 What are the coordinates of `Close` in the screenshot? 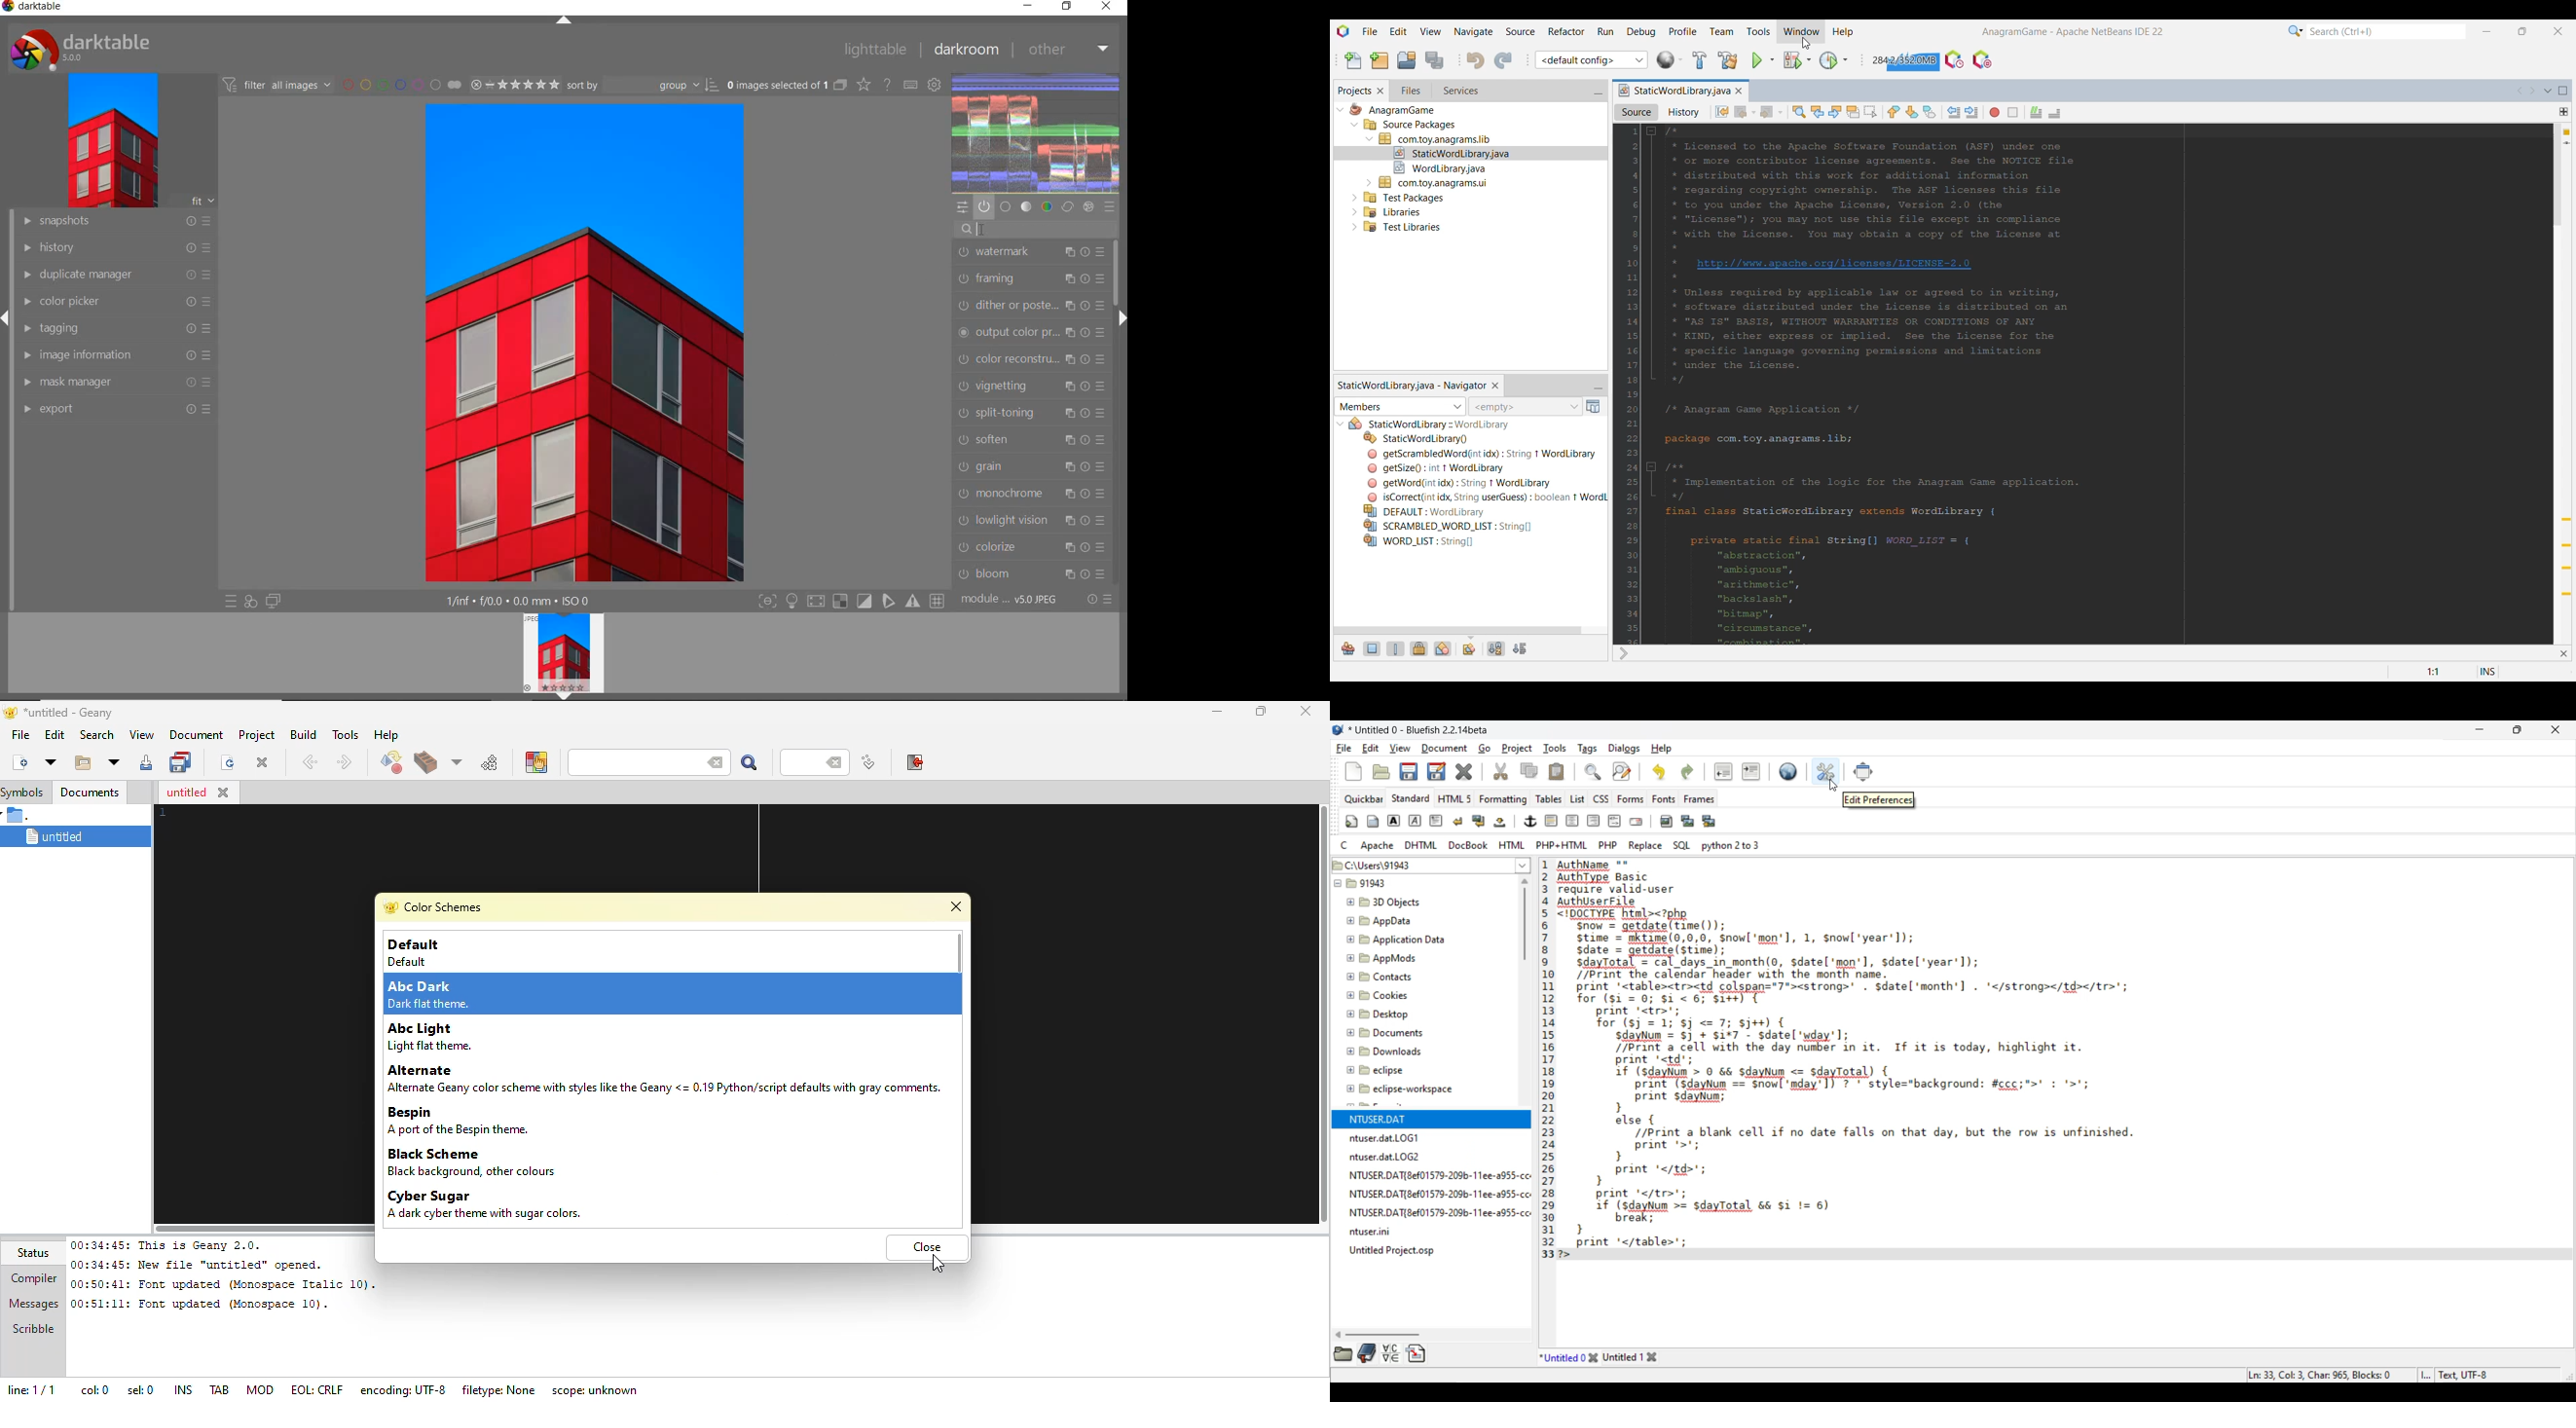 It's located at (1593, 1357).